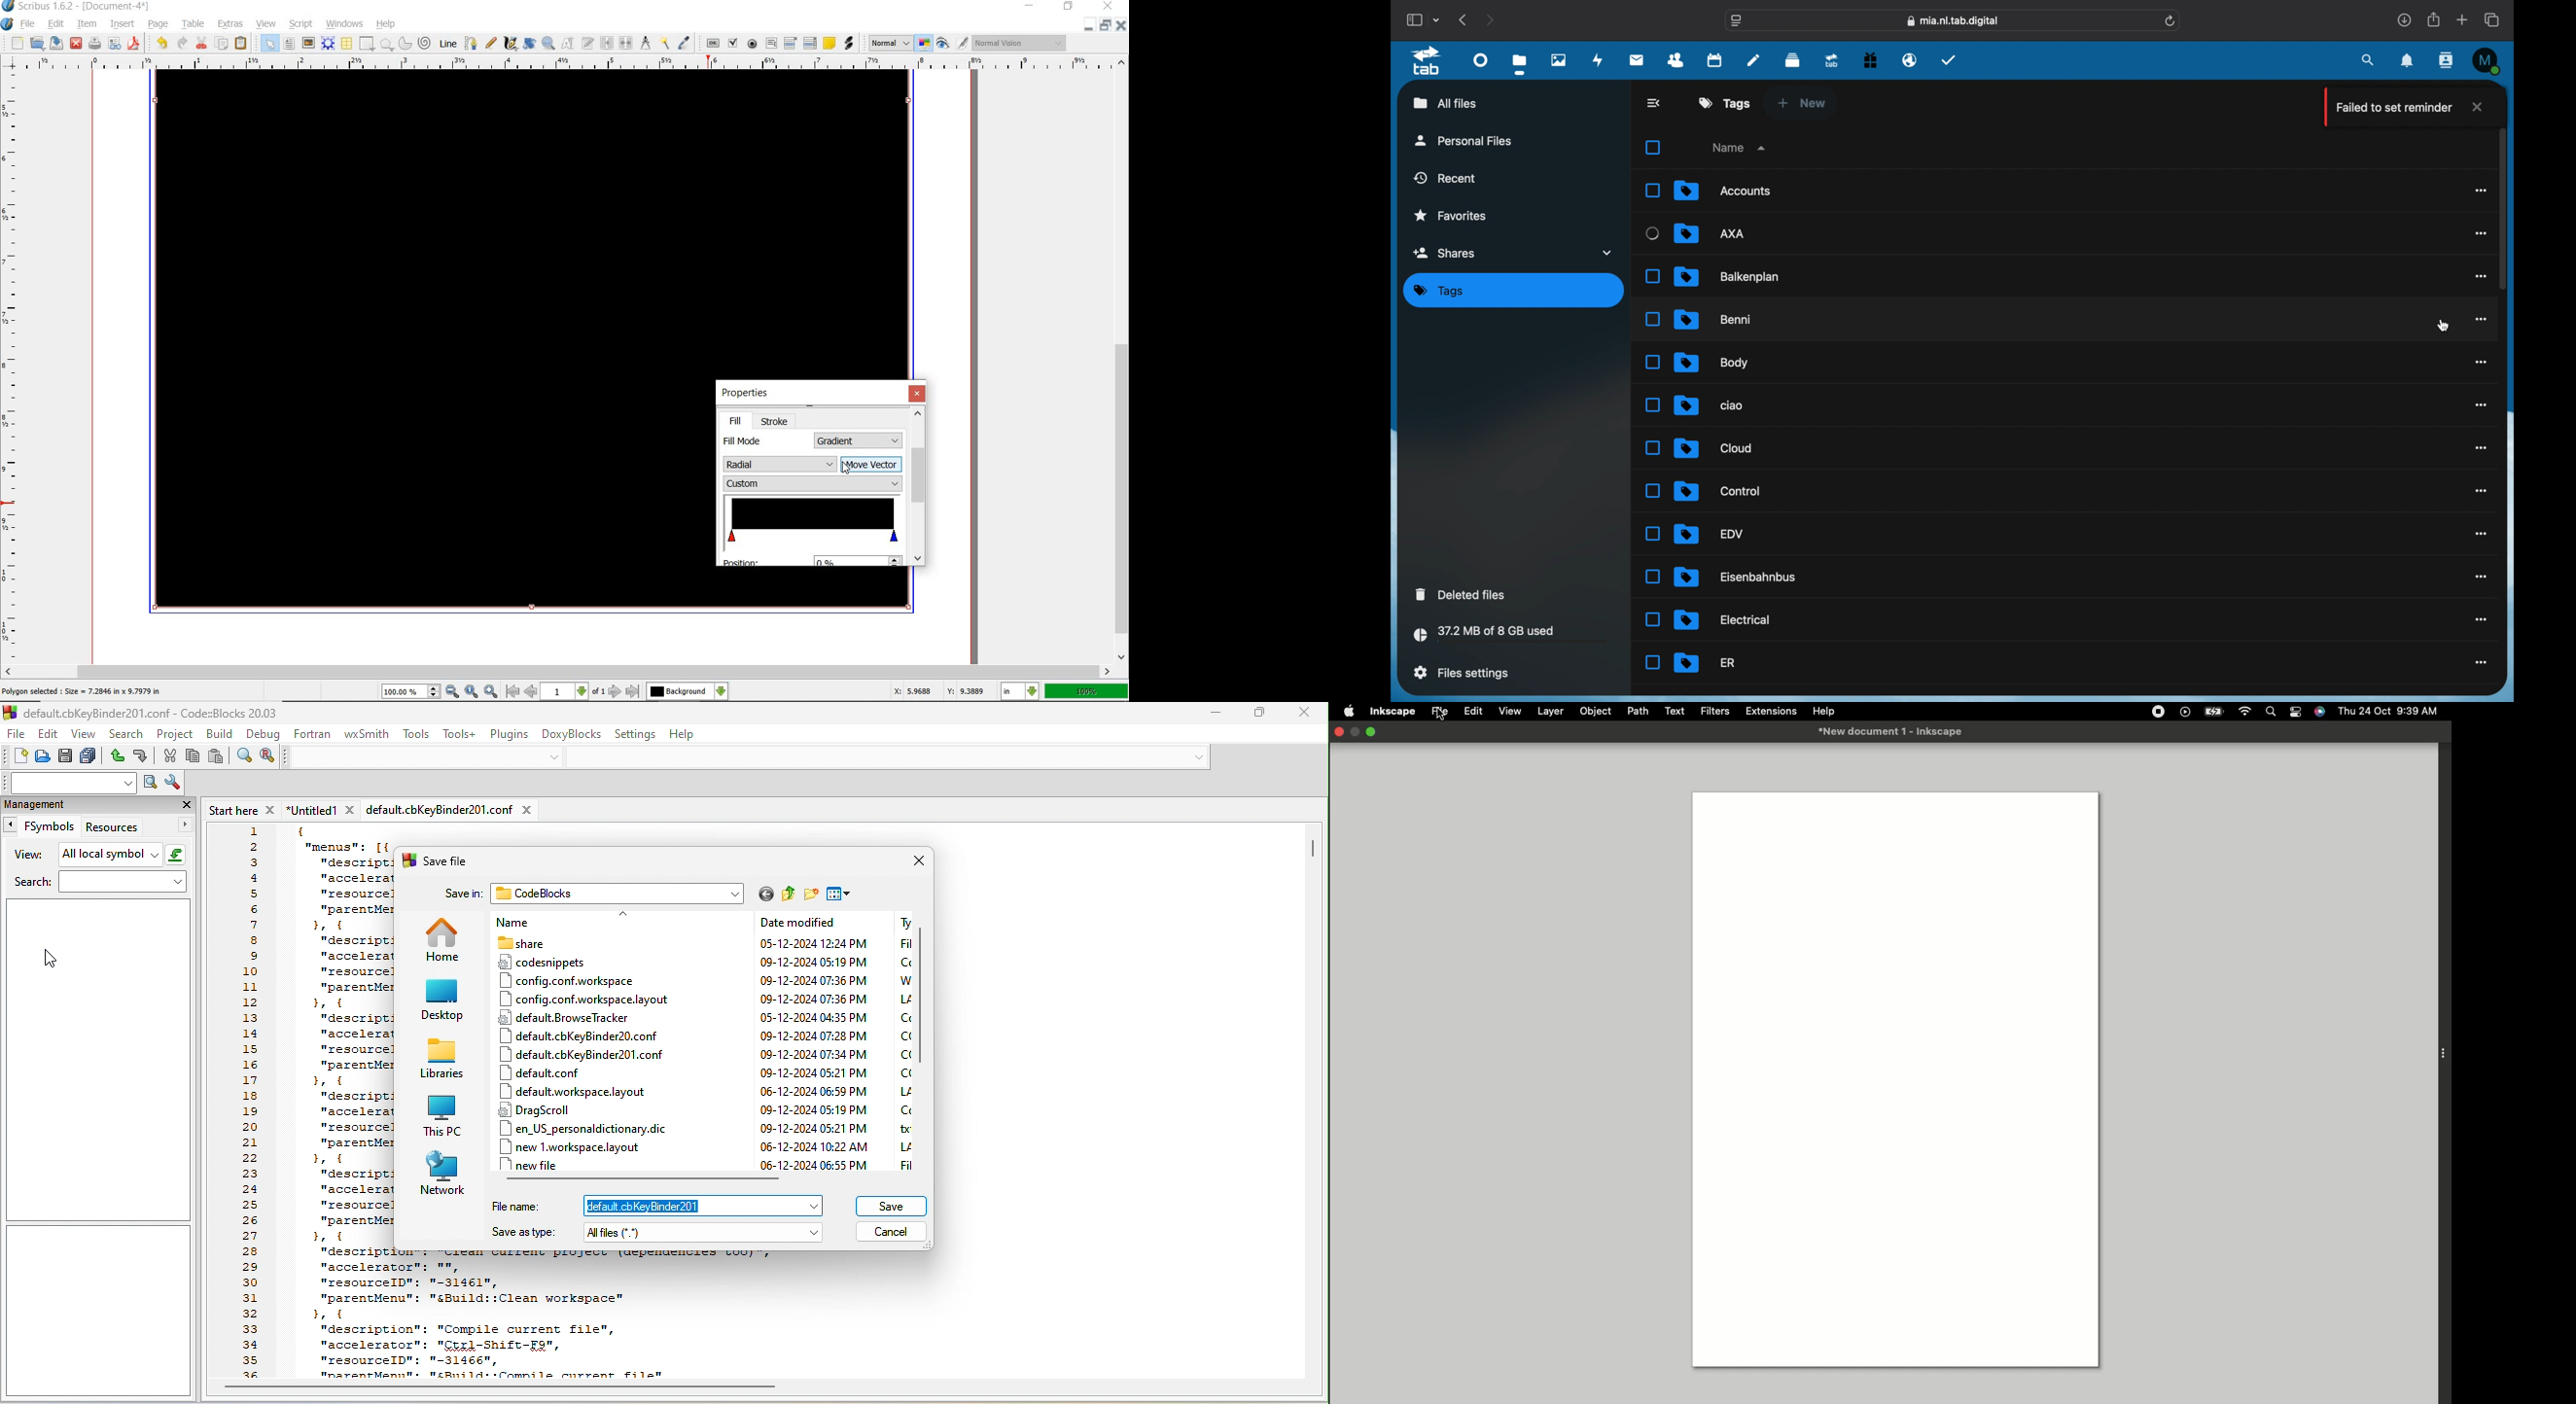 The image size is (2576, 1428). Describe the element at coordinates (1464, 140) in the screenshot. I see `personal files` at that location.